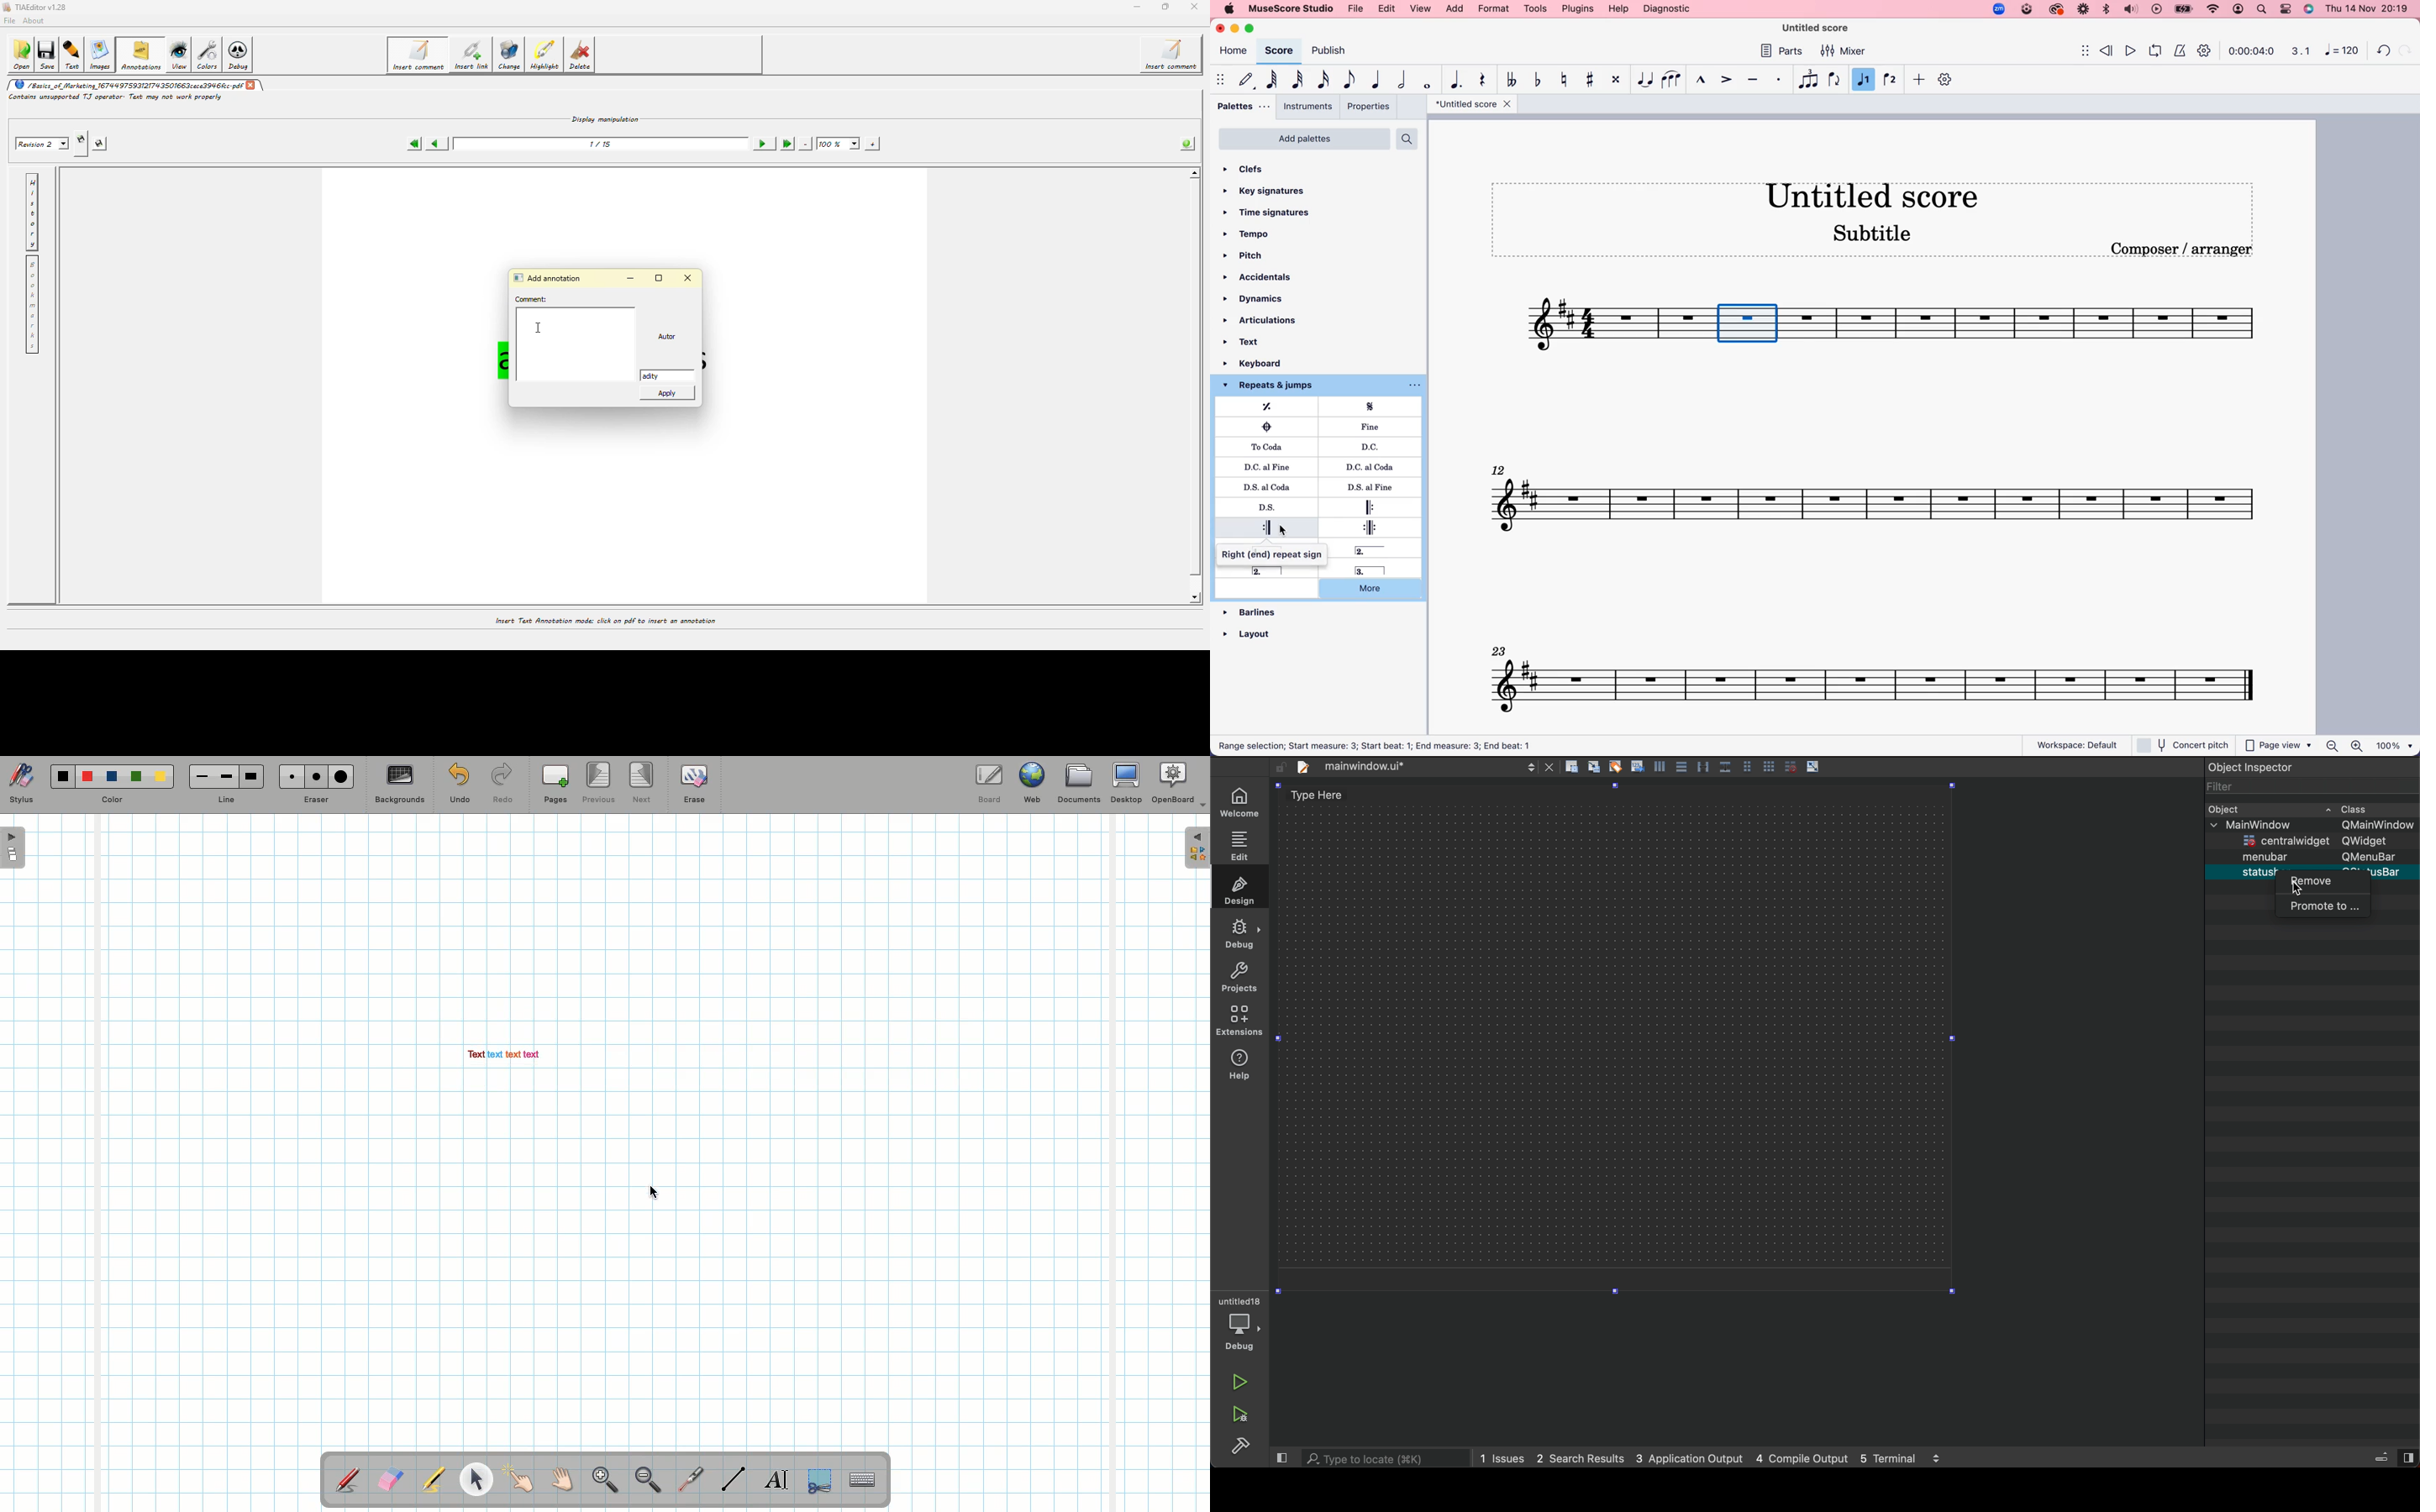  I want to click on debug, so click(1239, 937).